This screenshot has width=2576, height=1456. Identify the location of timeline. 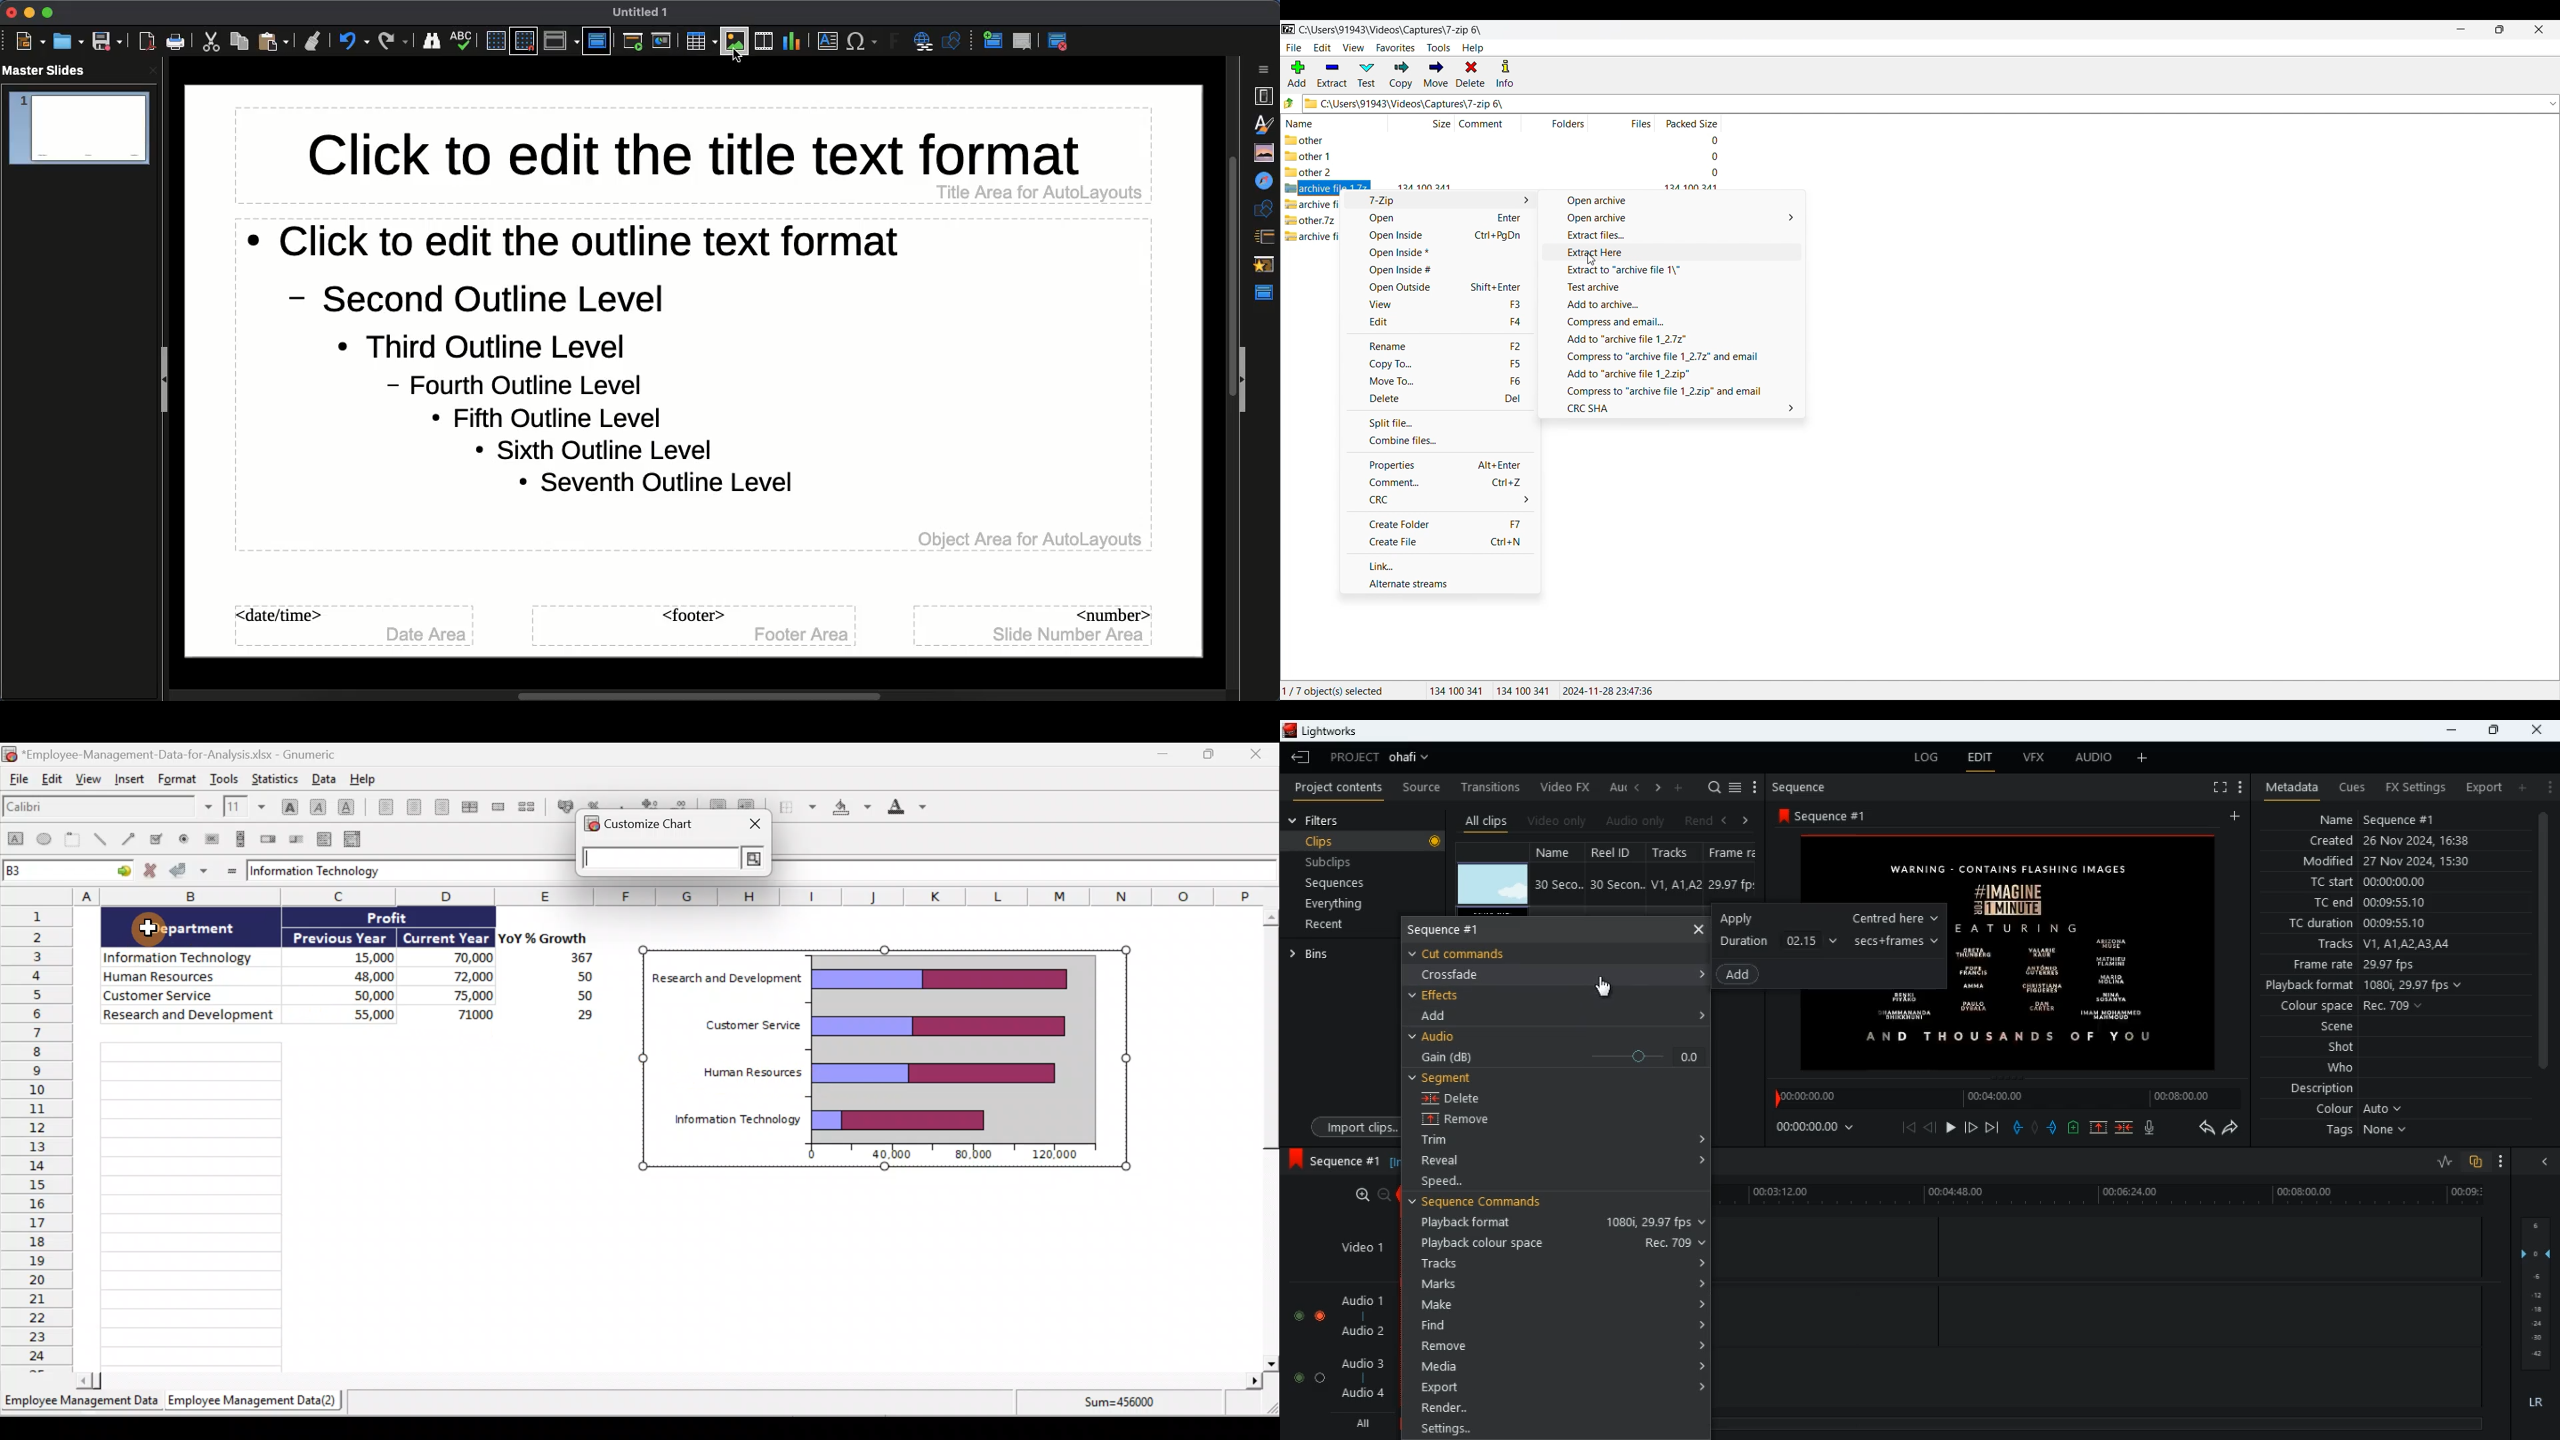
(2099, 1422).